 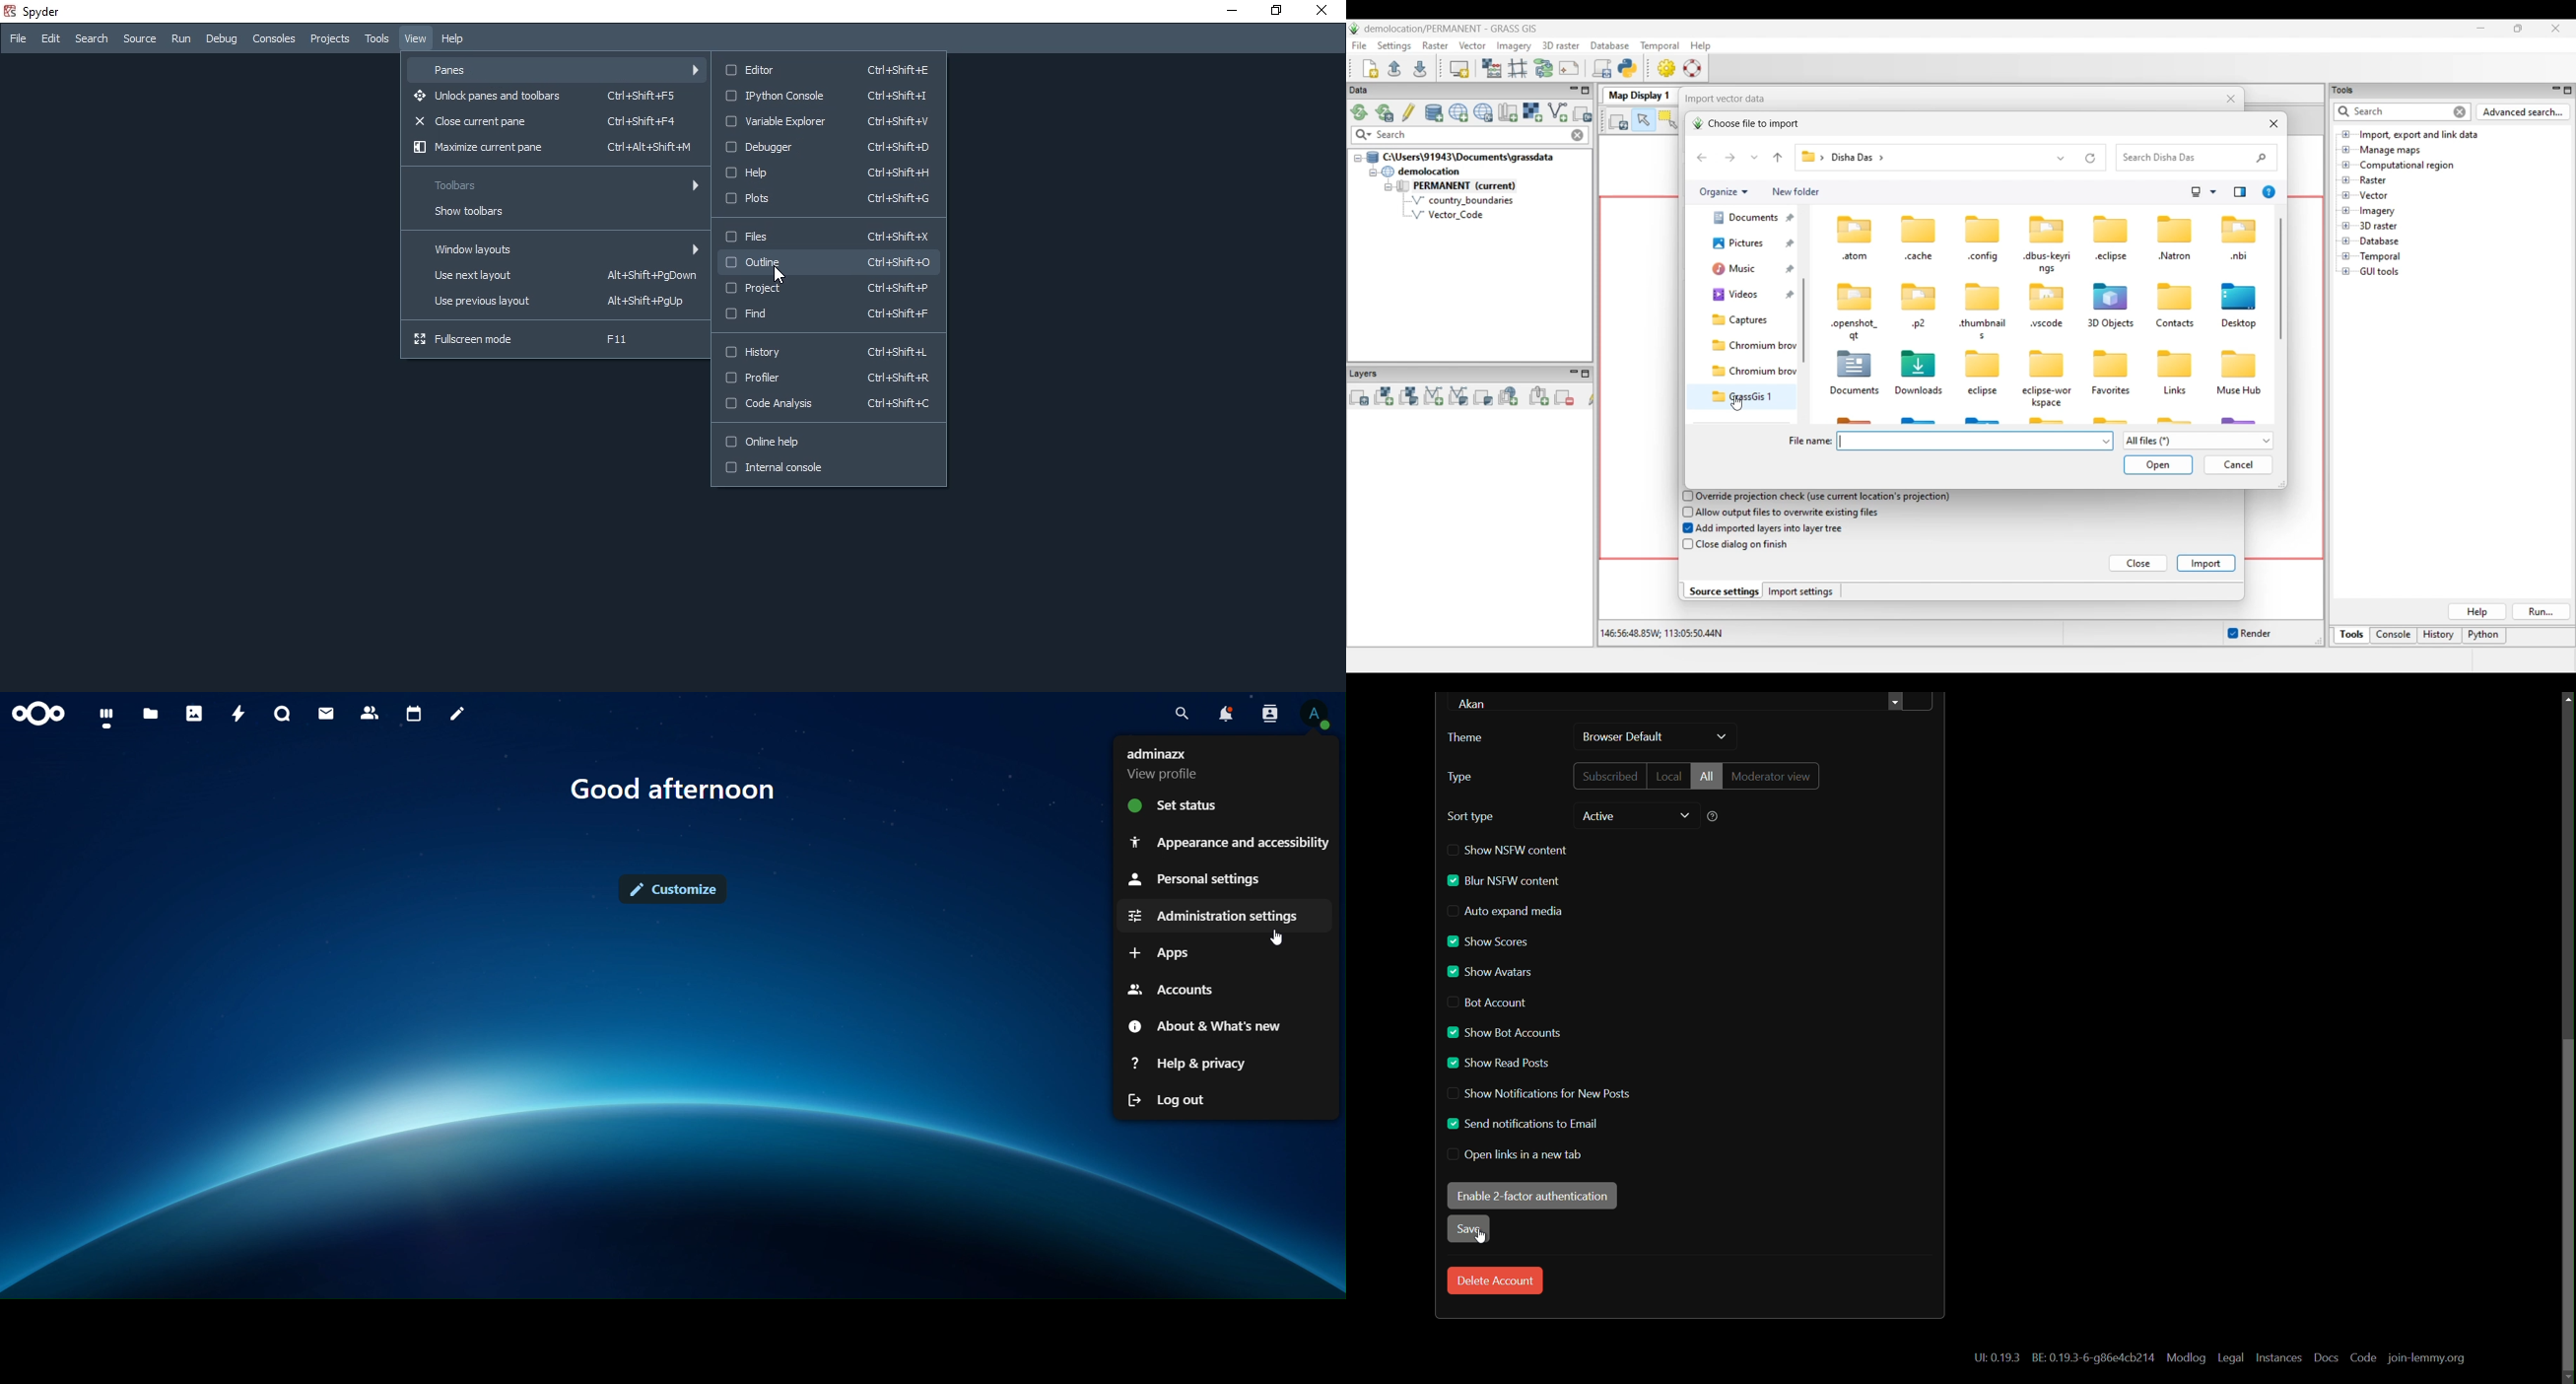 What do you see at coordinates (1524, 1124) in the screenshot?
I see `send notifications to email` at bounding box center [1524, 1124].